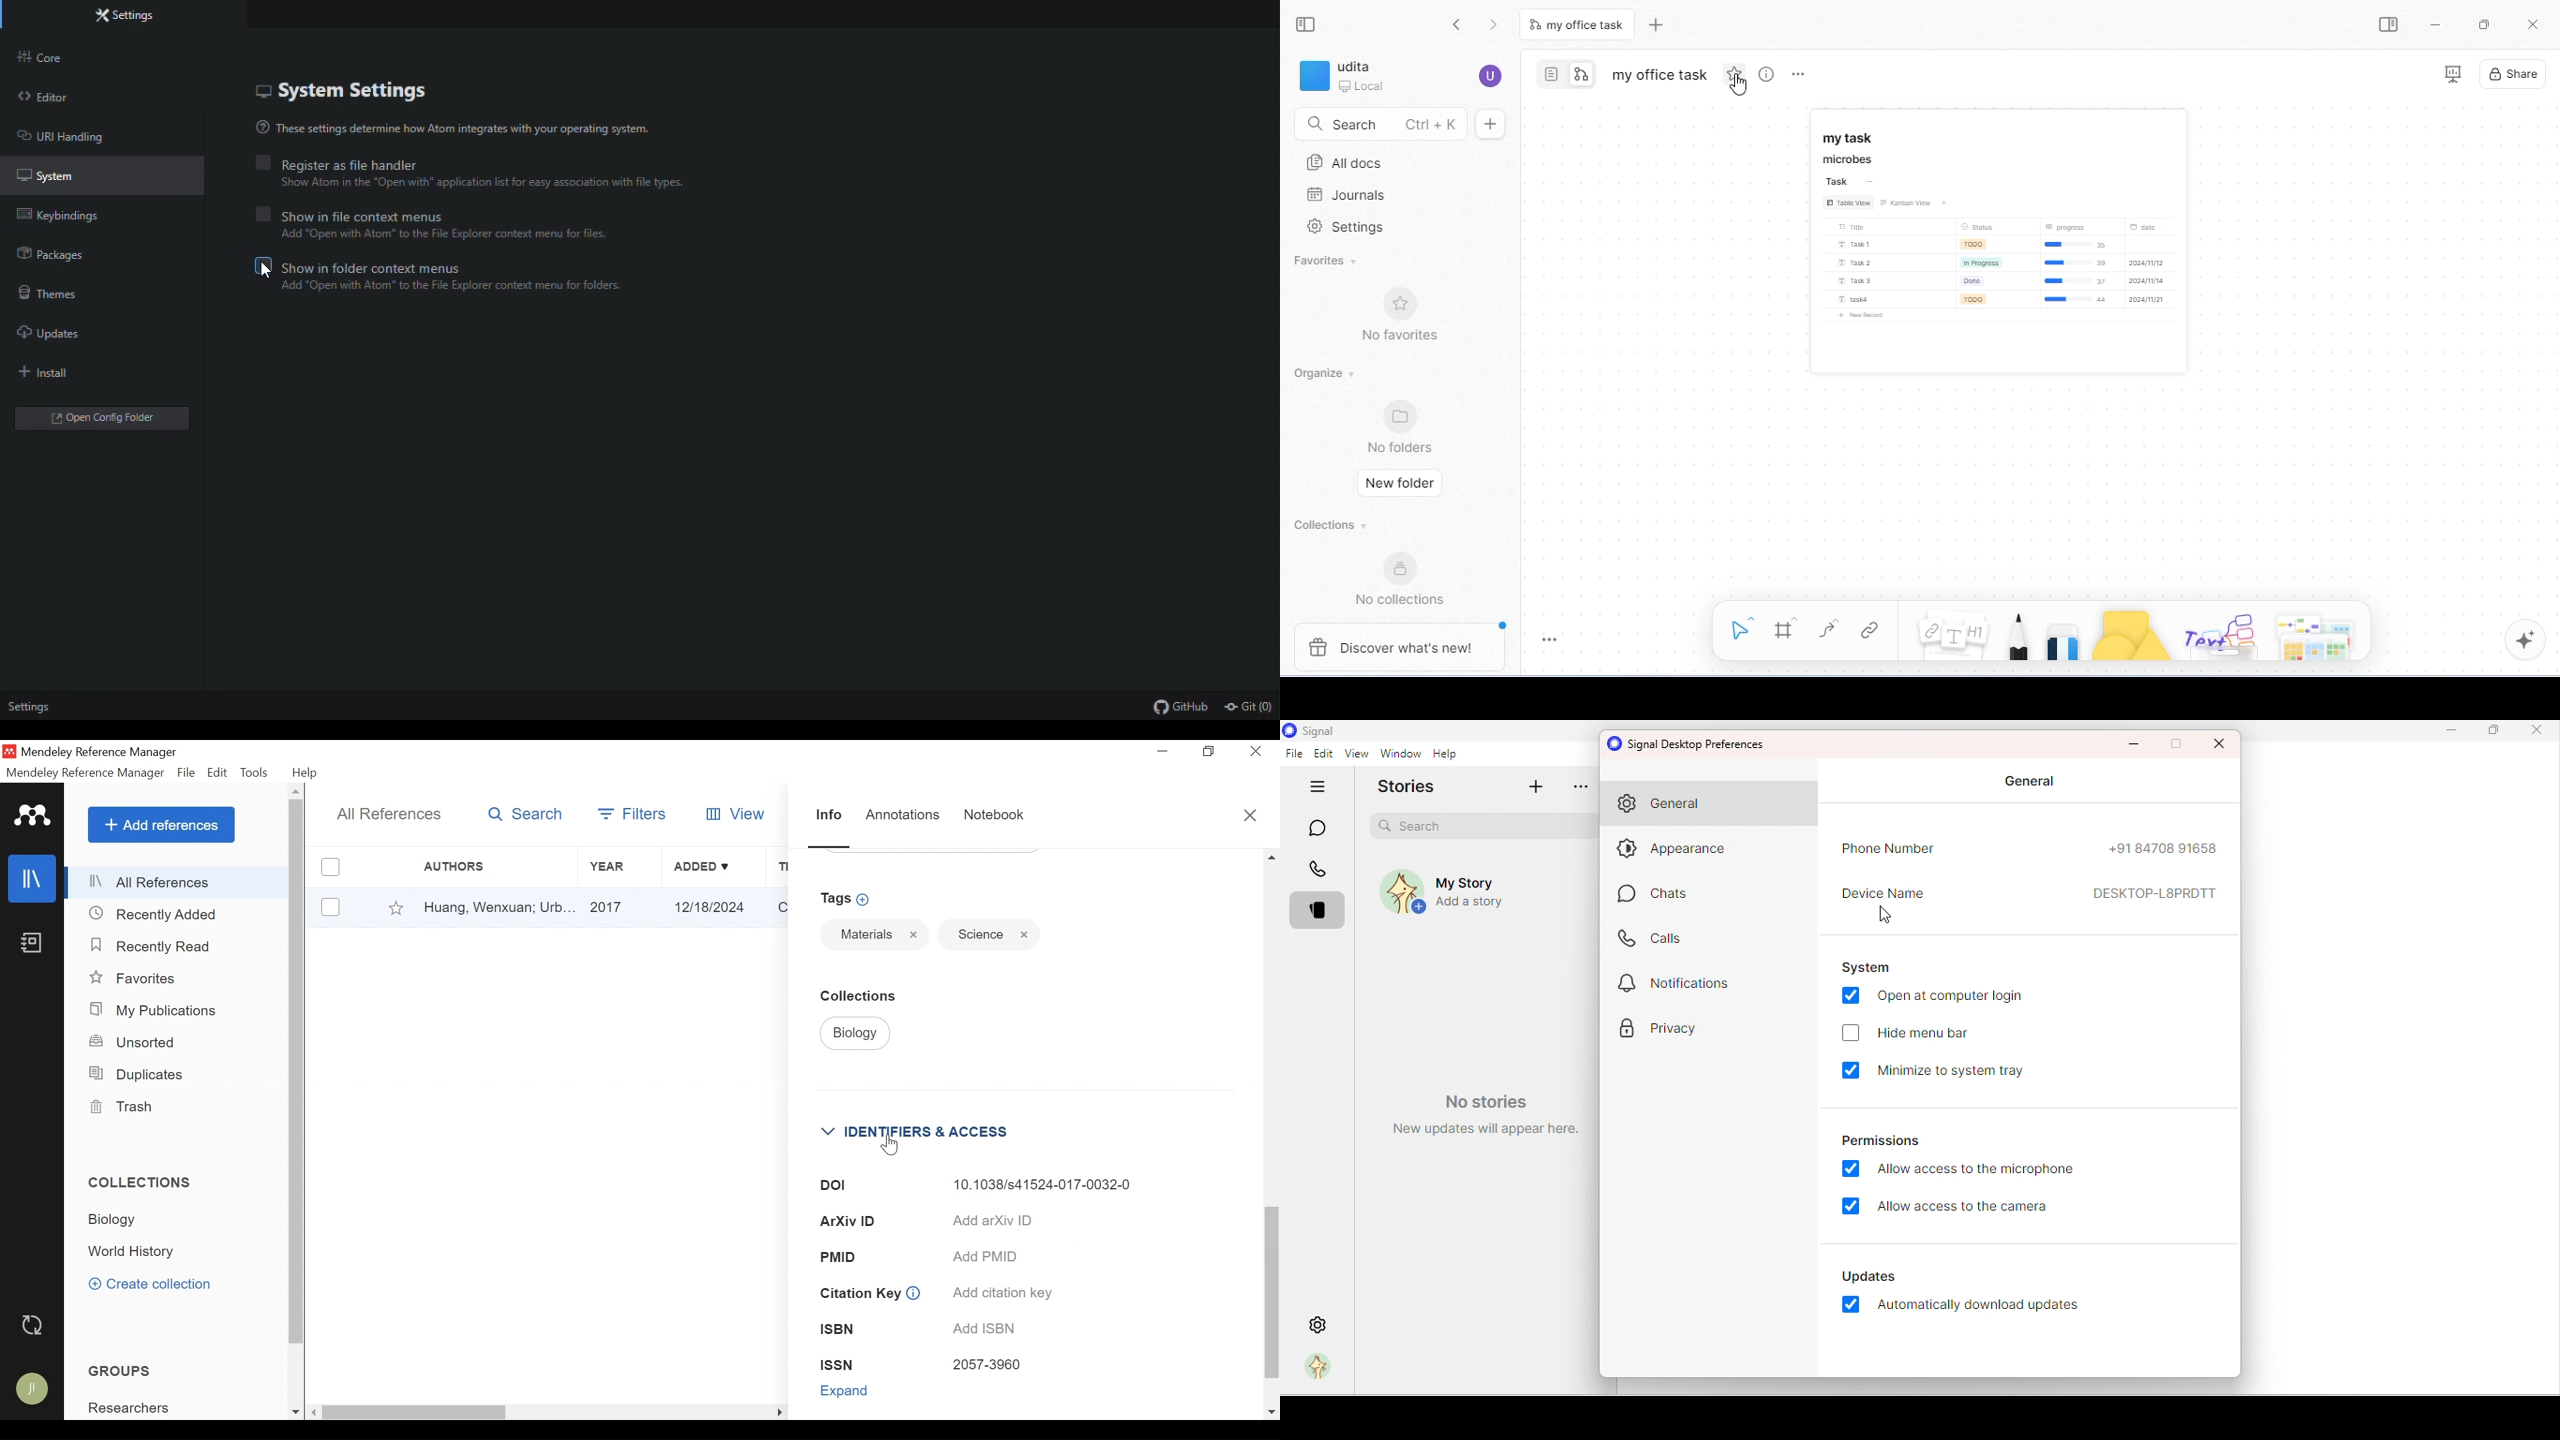 The image size is (2576, 1456). Describe the element at coordinates (34, 944) in the screenshot. I see `Notebook` at that location.